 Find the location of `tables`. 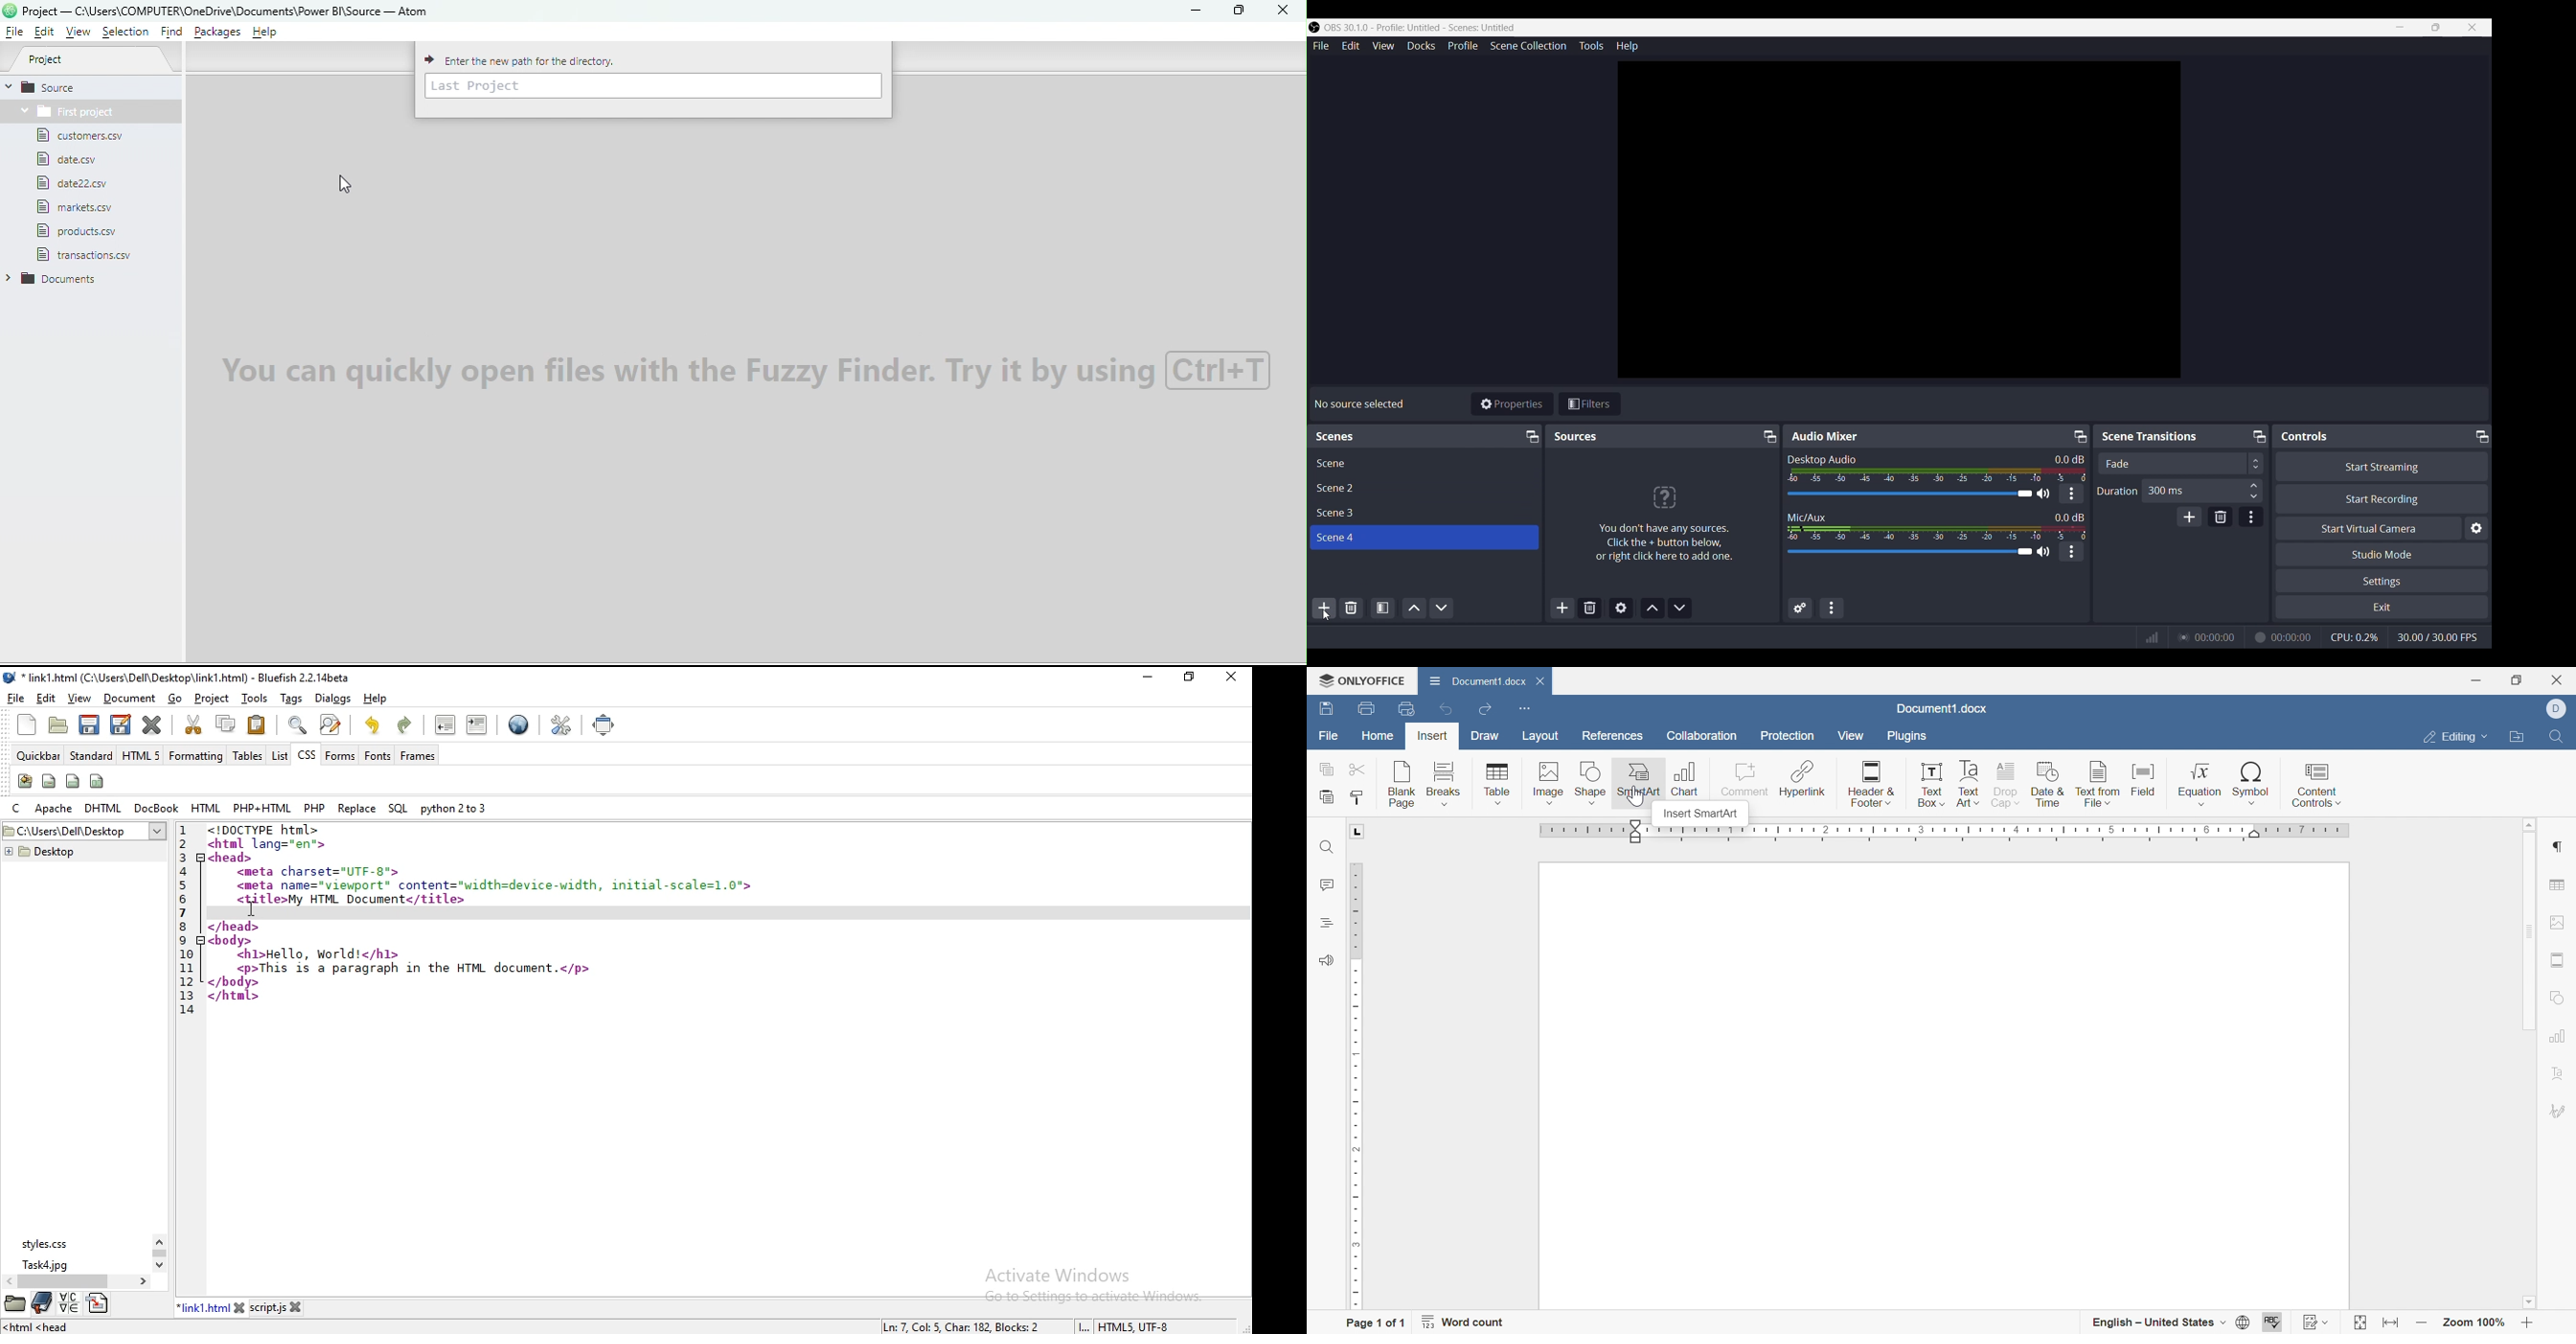

tables is located at coordinates (248, 754).